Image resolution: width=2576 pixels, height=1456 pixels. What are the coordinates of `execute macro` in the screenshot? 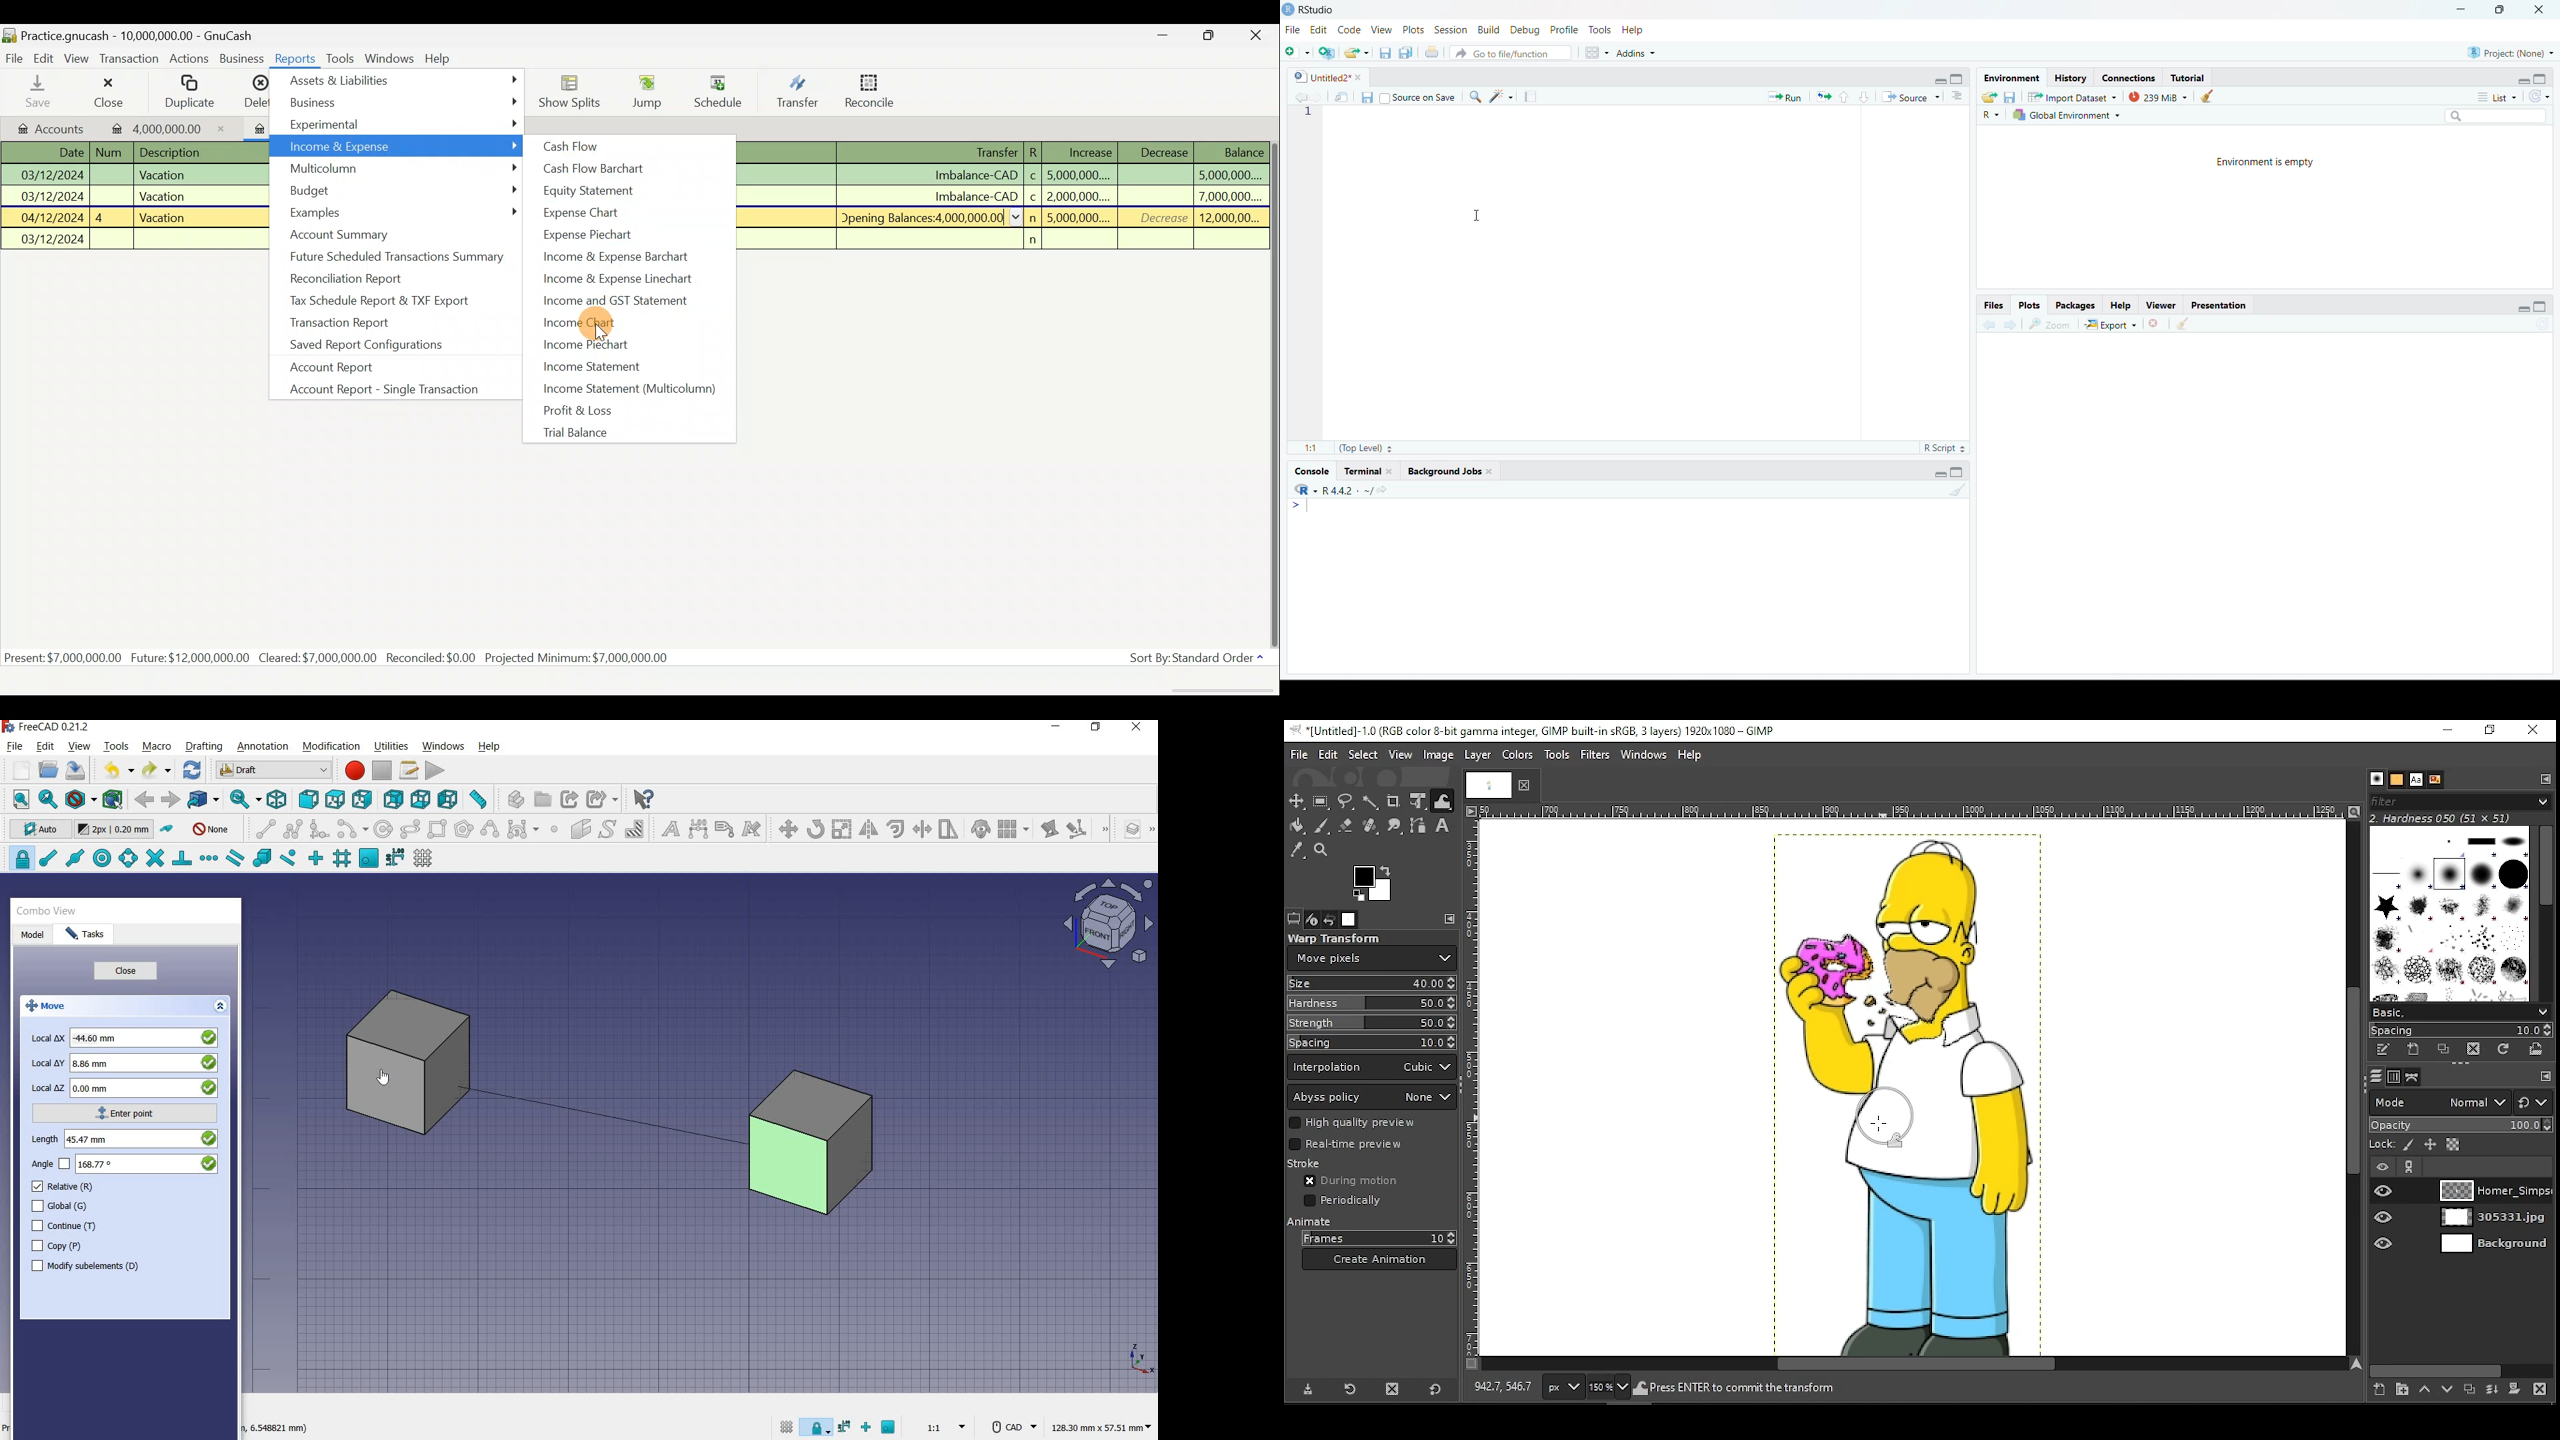 It's located at (434, 771).